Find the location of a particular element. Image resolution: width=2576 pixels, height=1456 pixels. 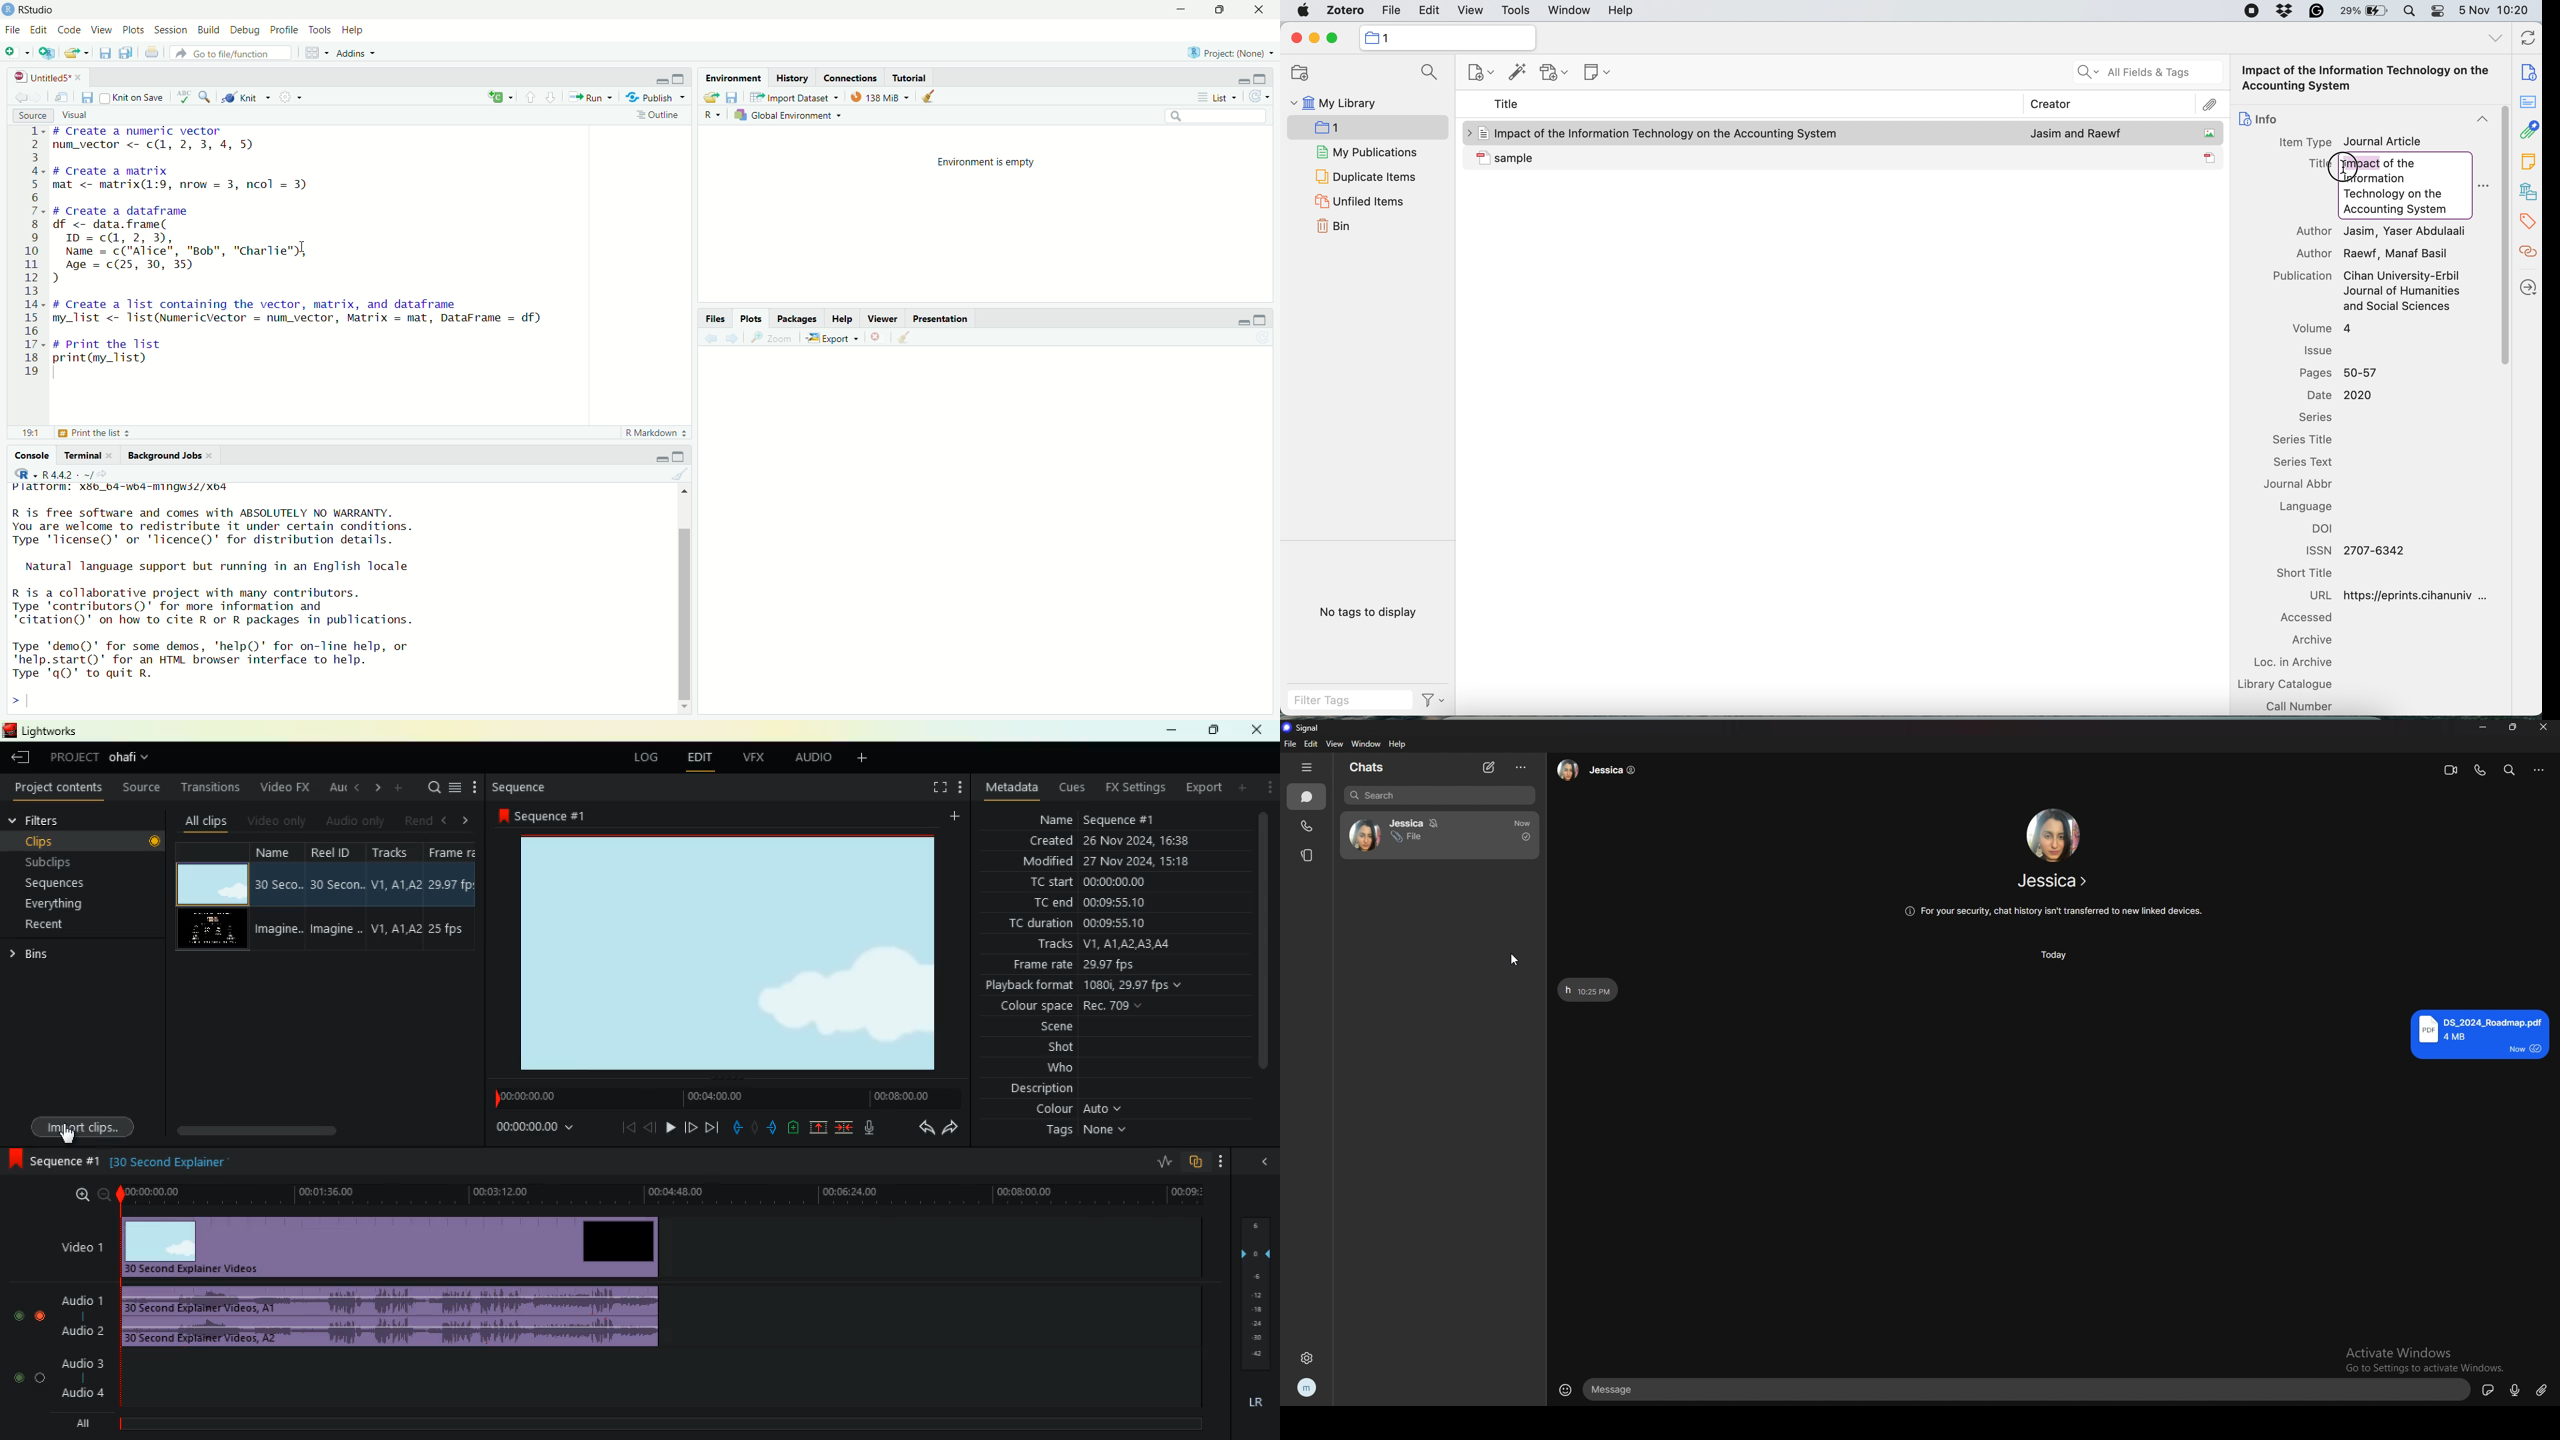

vertical scroll bar is located at coordinates (2503, 236).